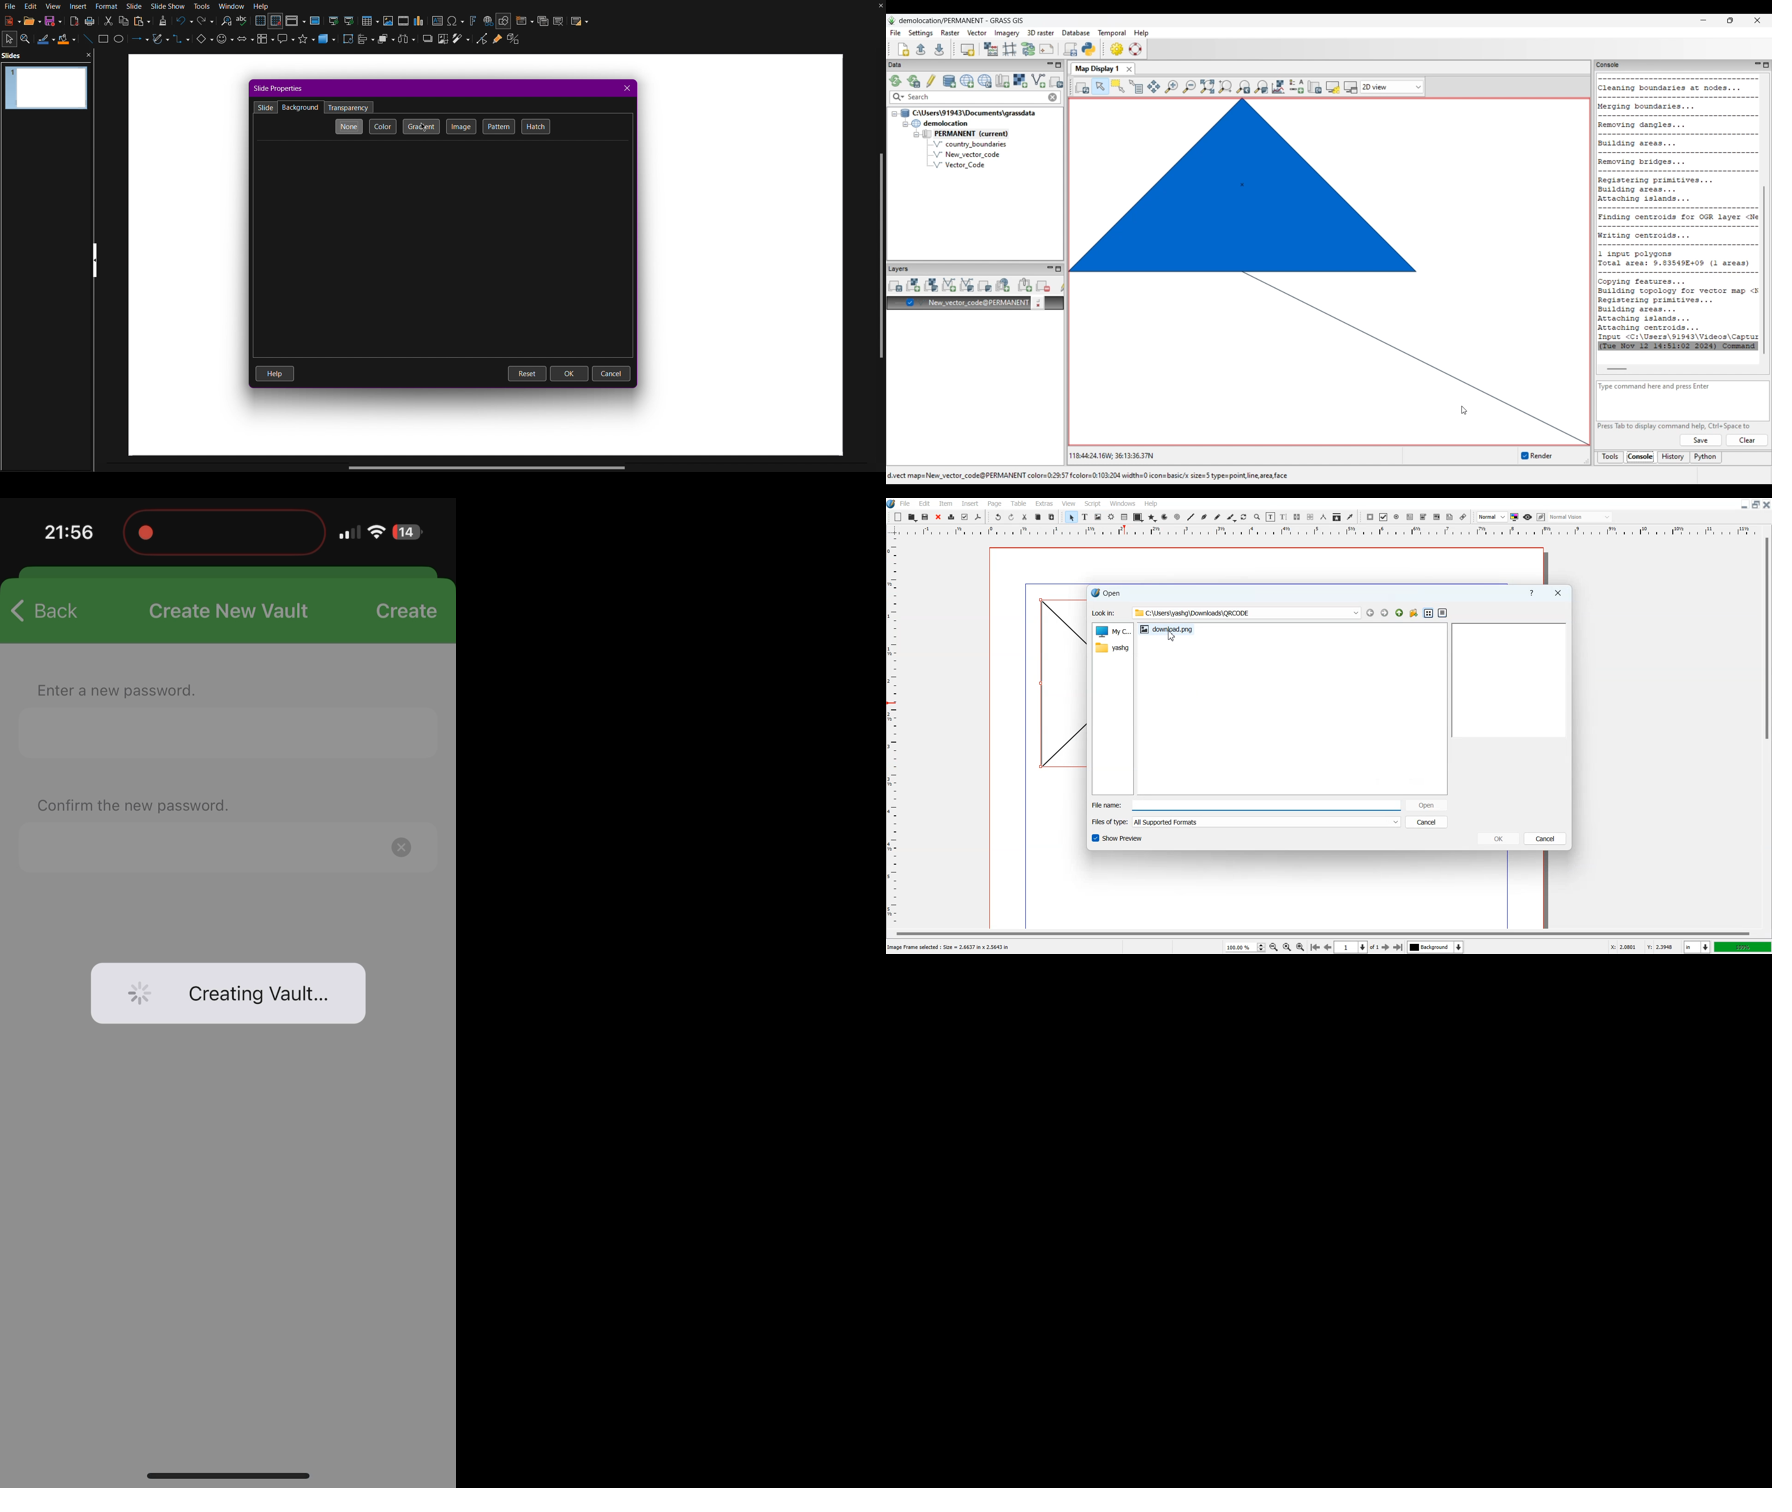 The image size is (1792, 1512). Describe the element at coordinates (120, 41) in the screenshot. I see `Circle` at that location.